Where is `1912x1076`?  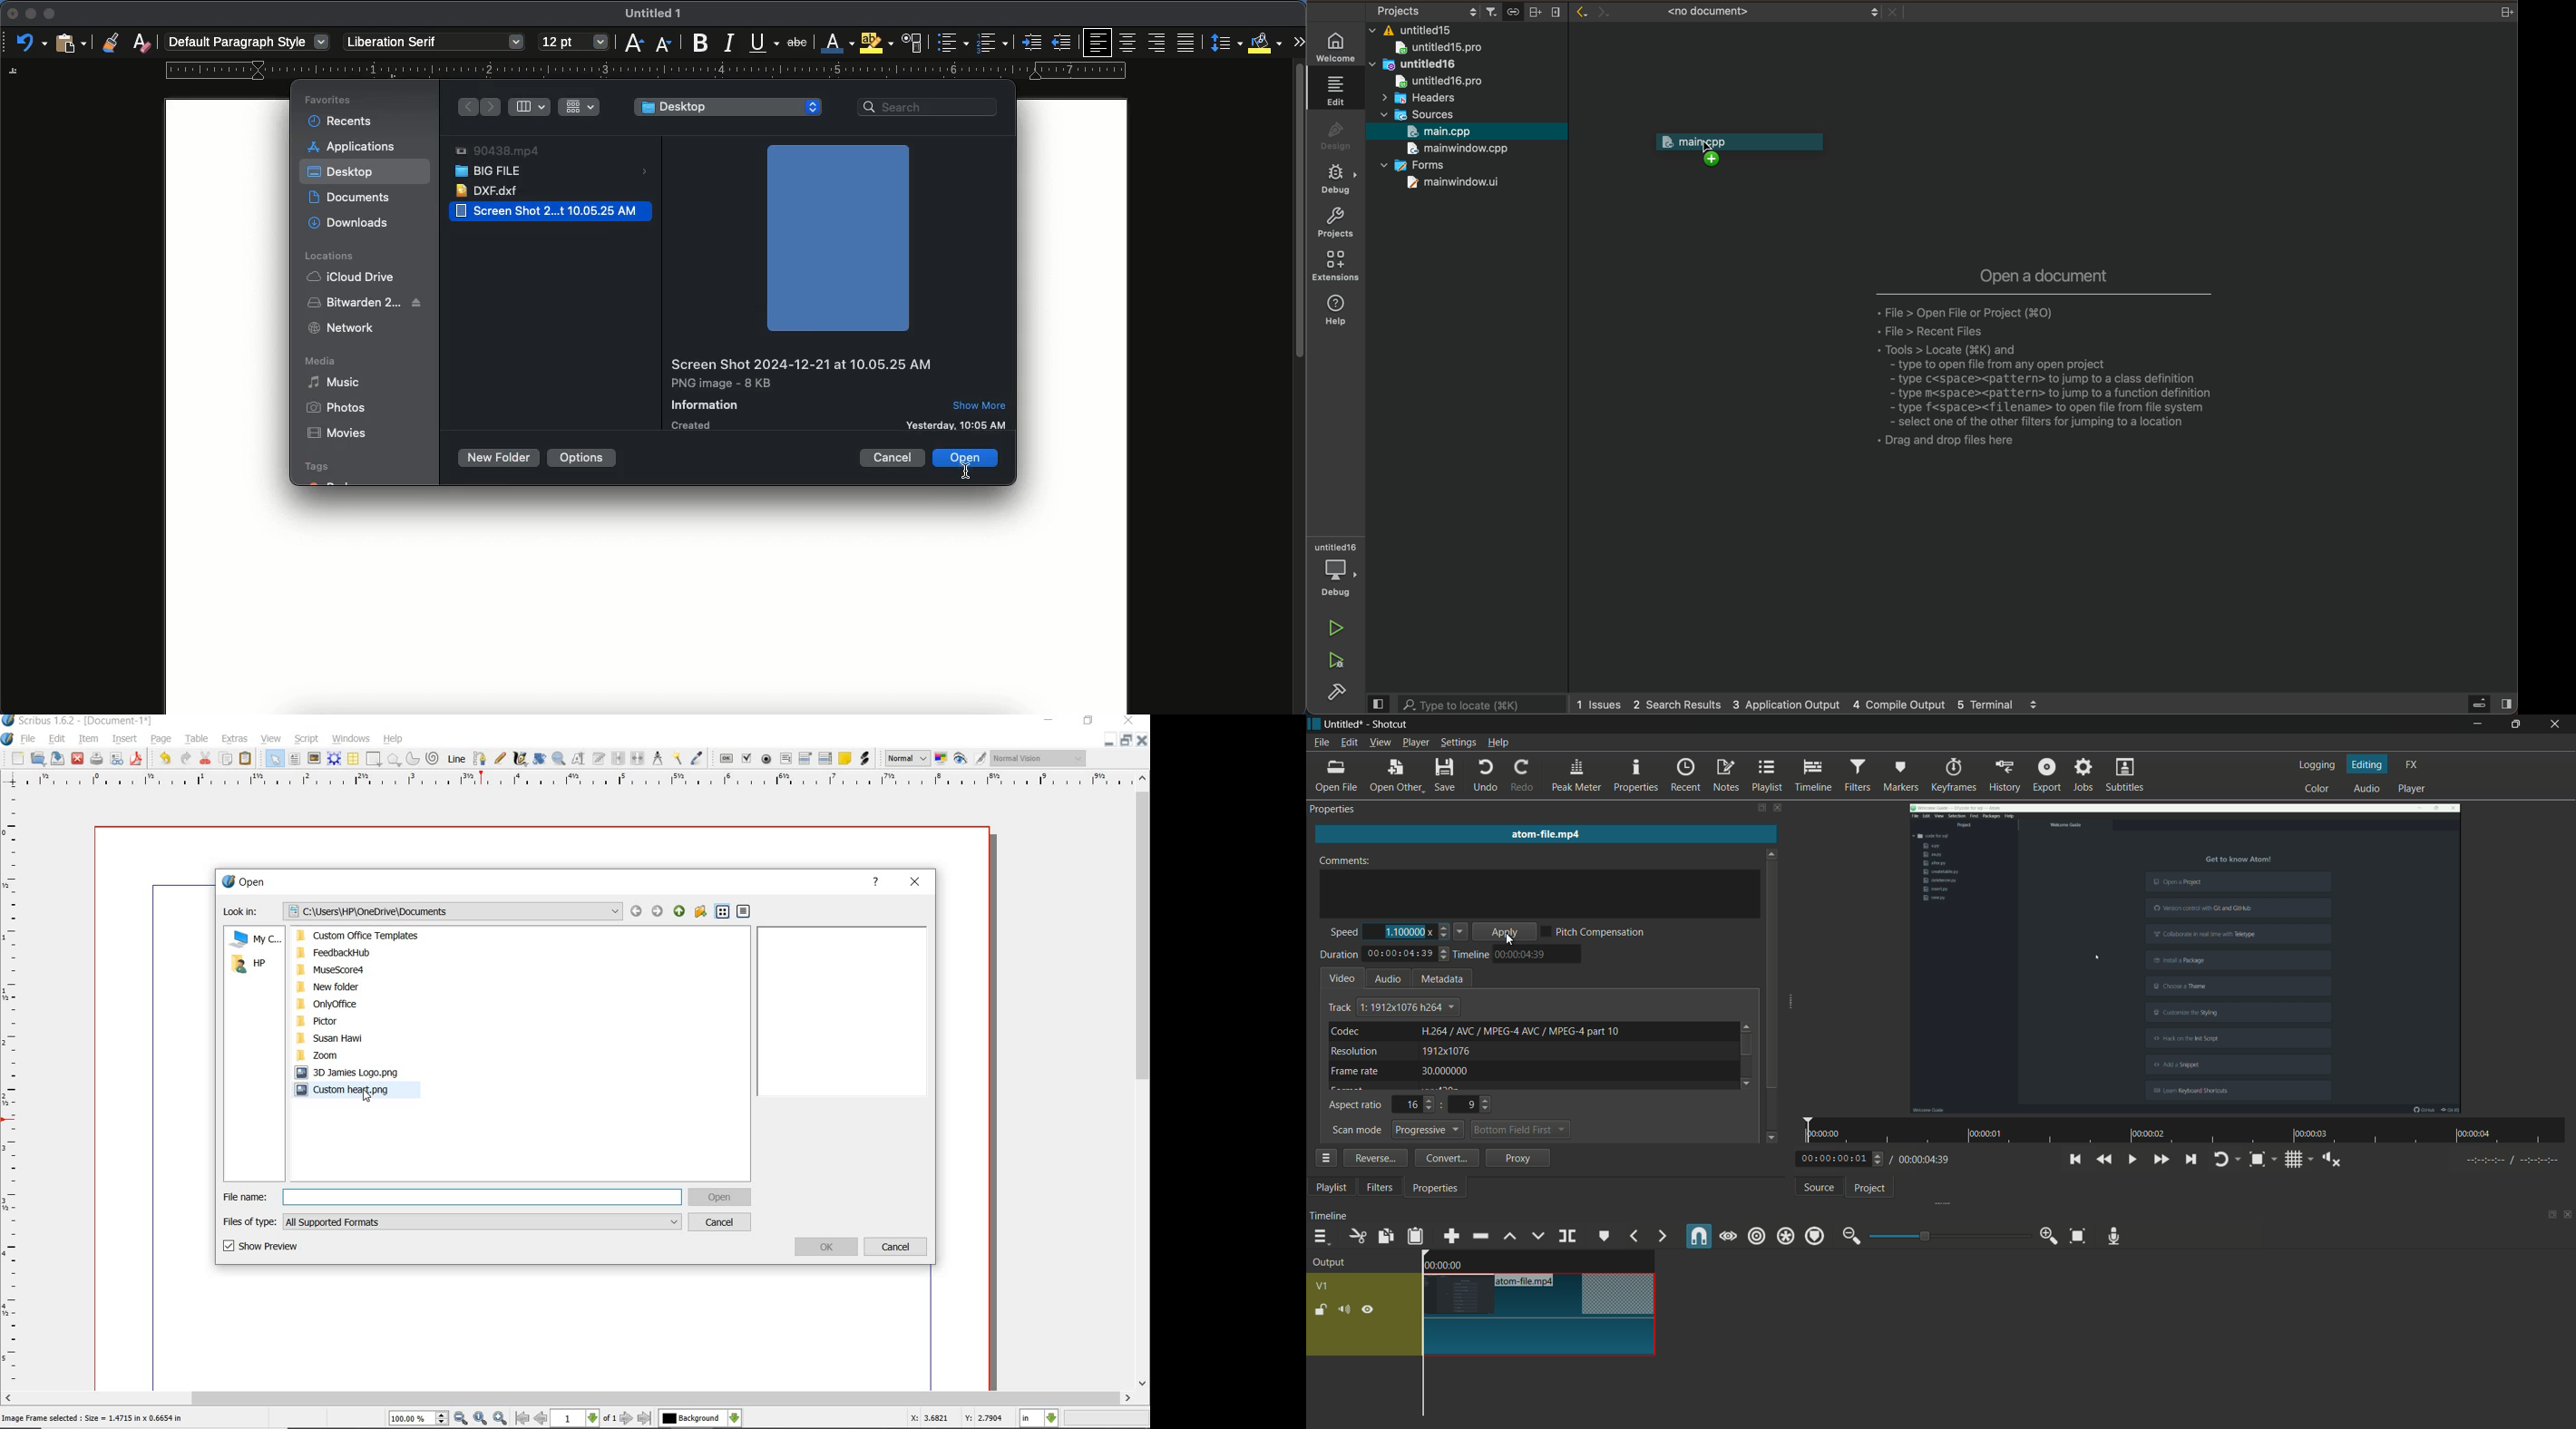 1912x1076 is located at coordinates (1446, 1052).